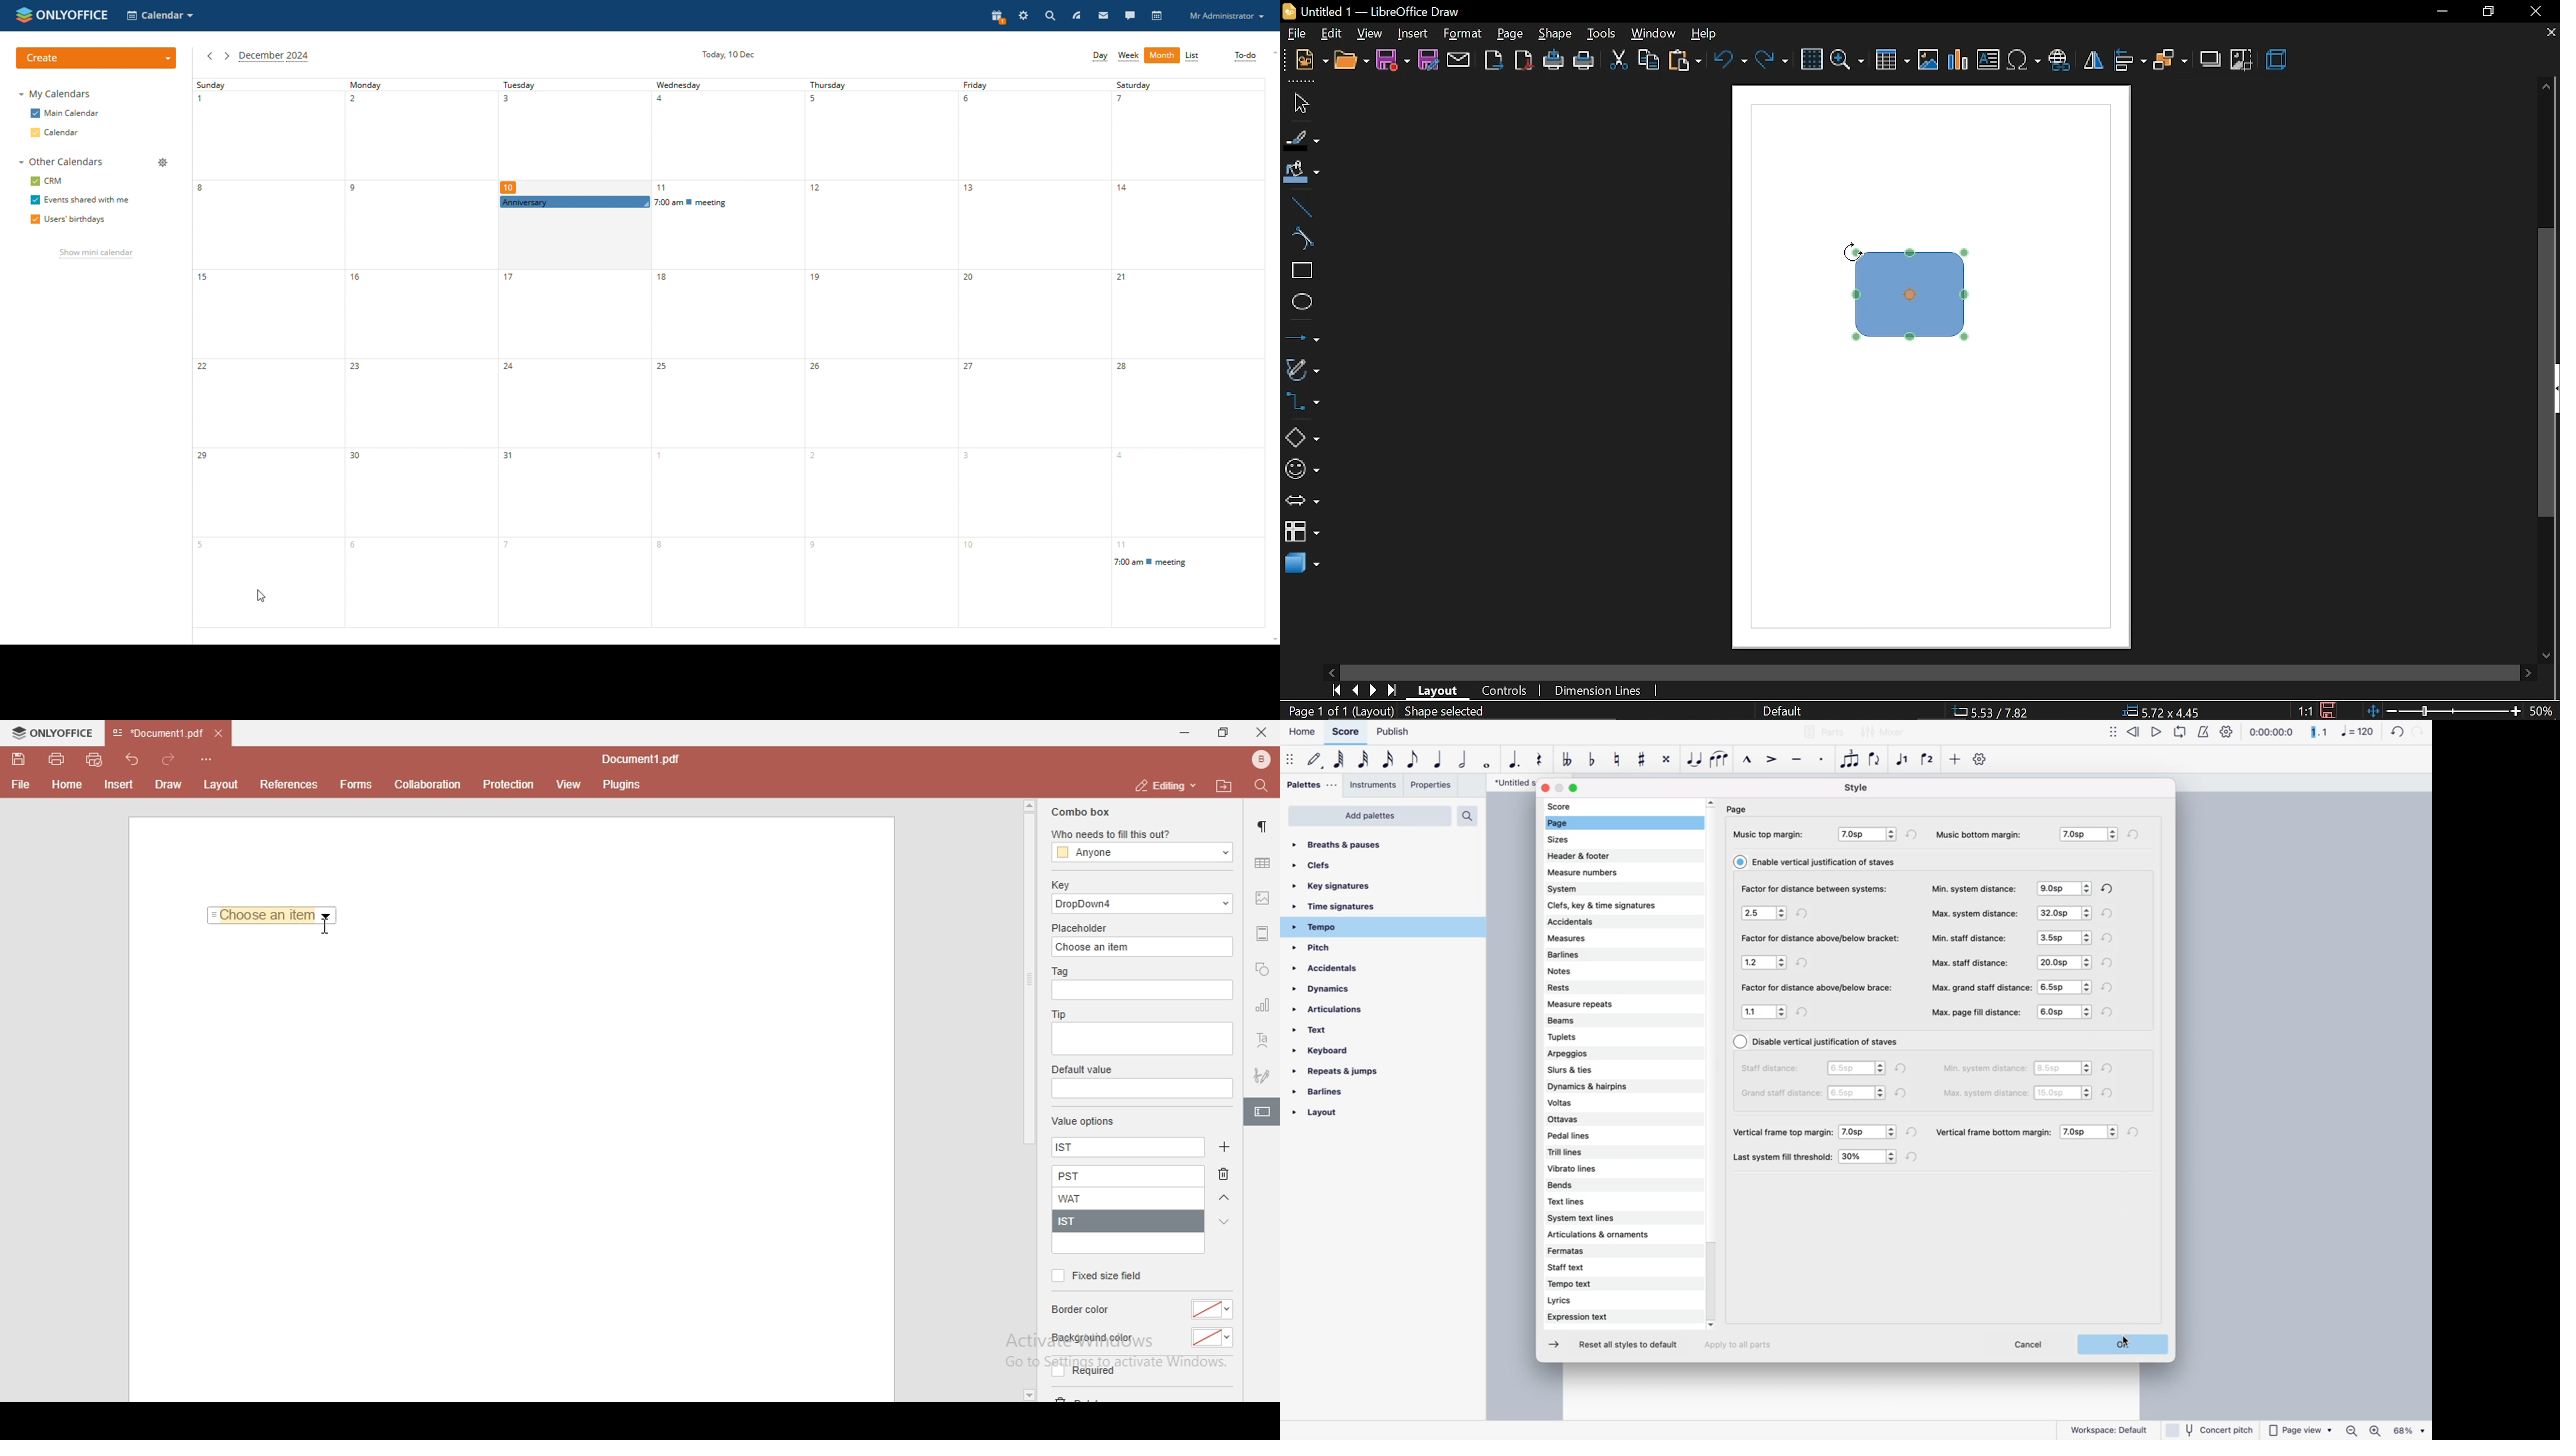 The image size is (2576, 1456). Describe the element at coordinates (2484, 13) in the screenshot. I see `restore down` at that location.